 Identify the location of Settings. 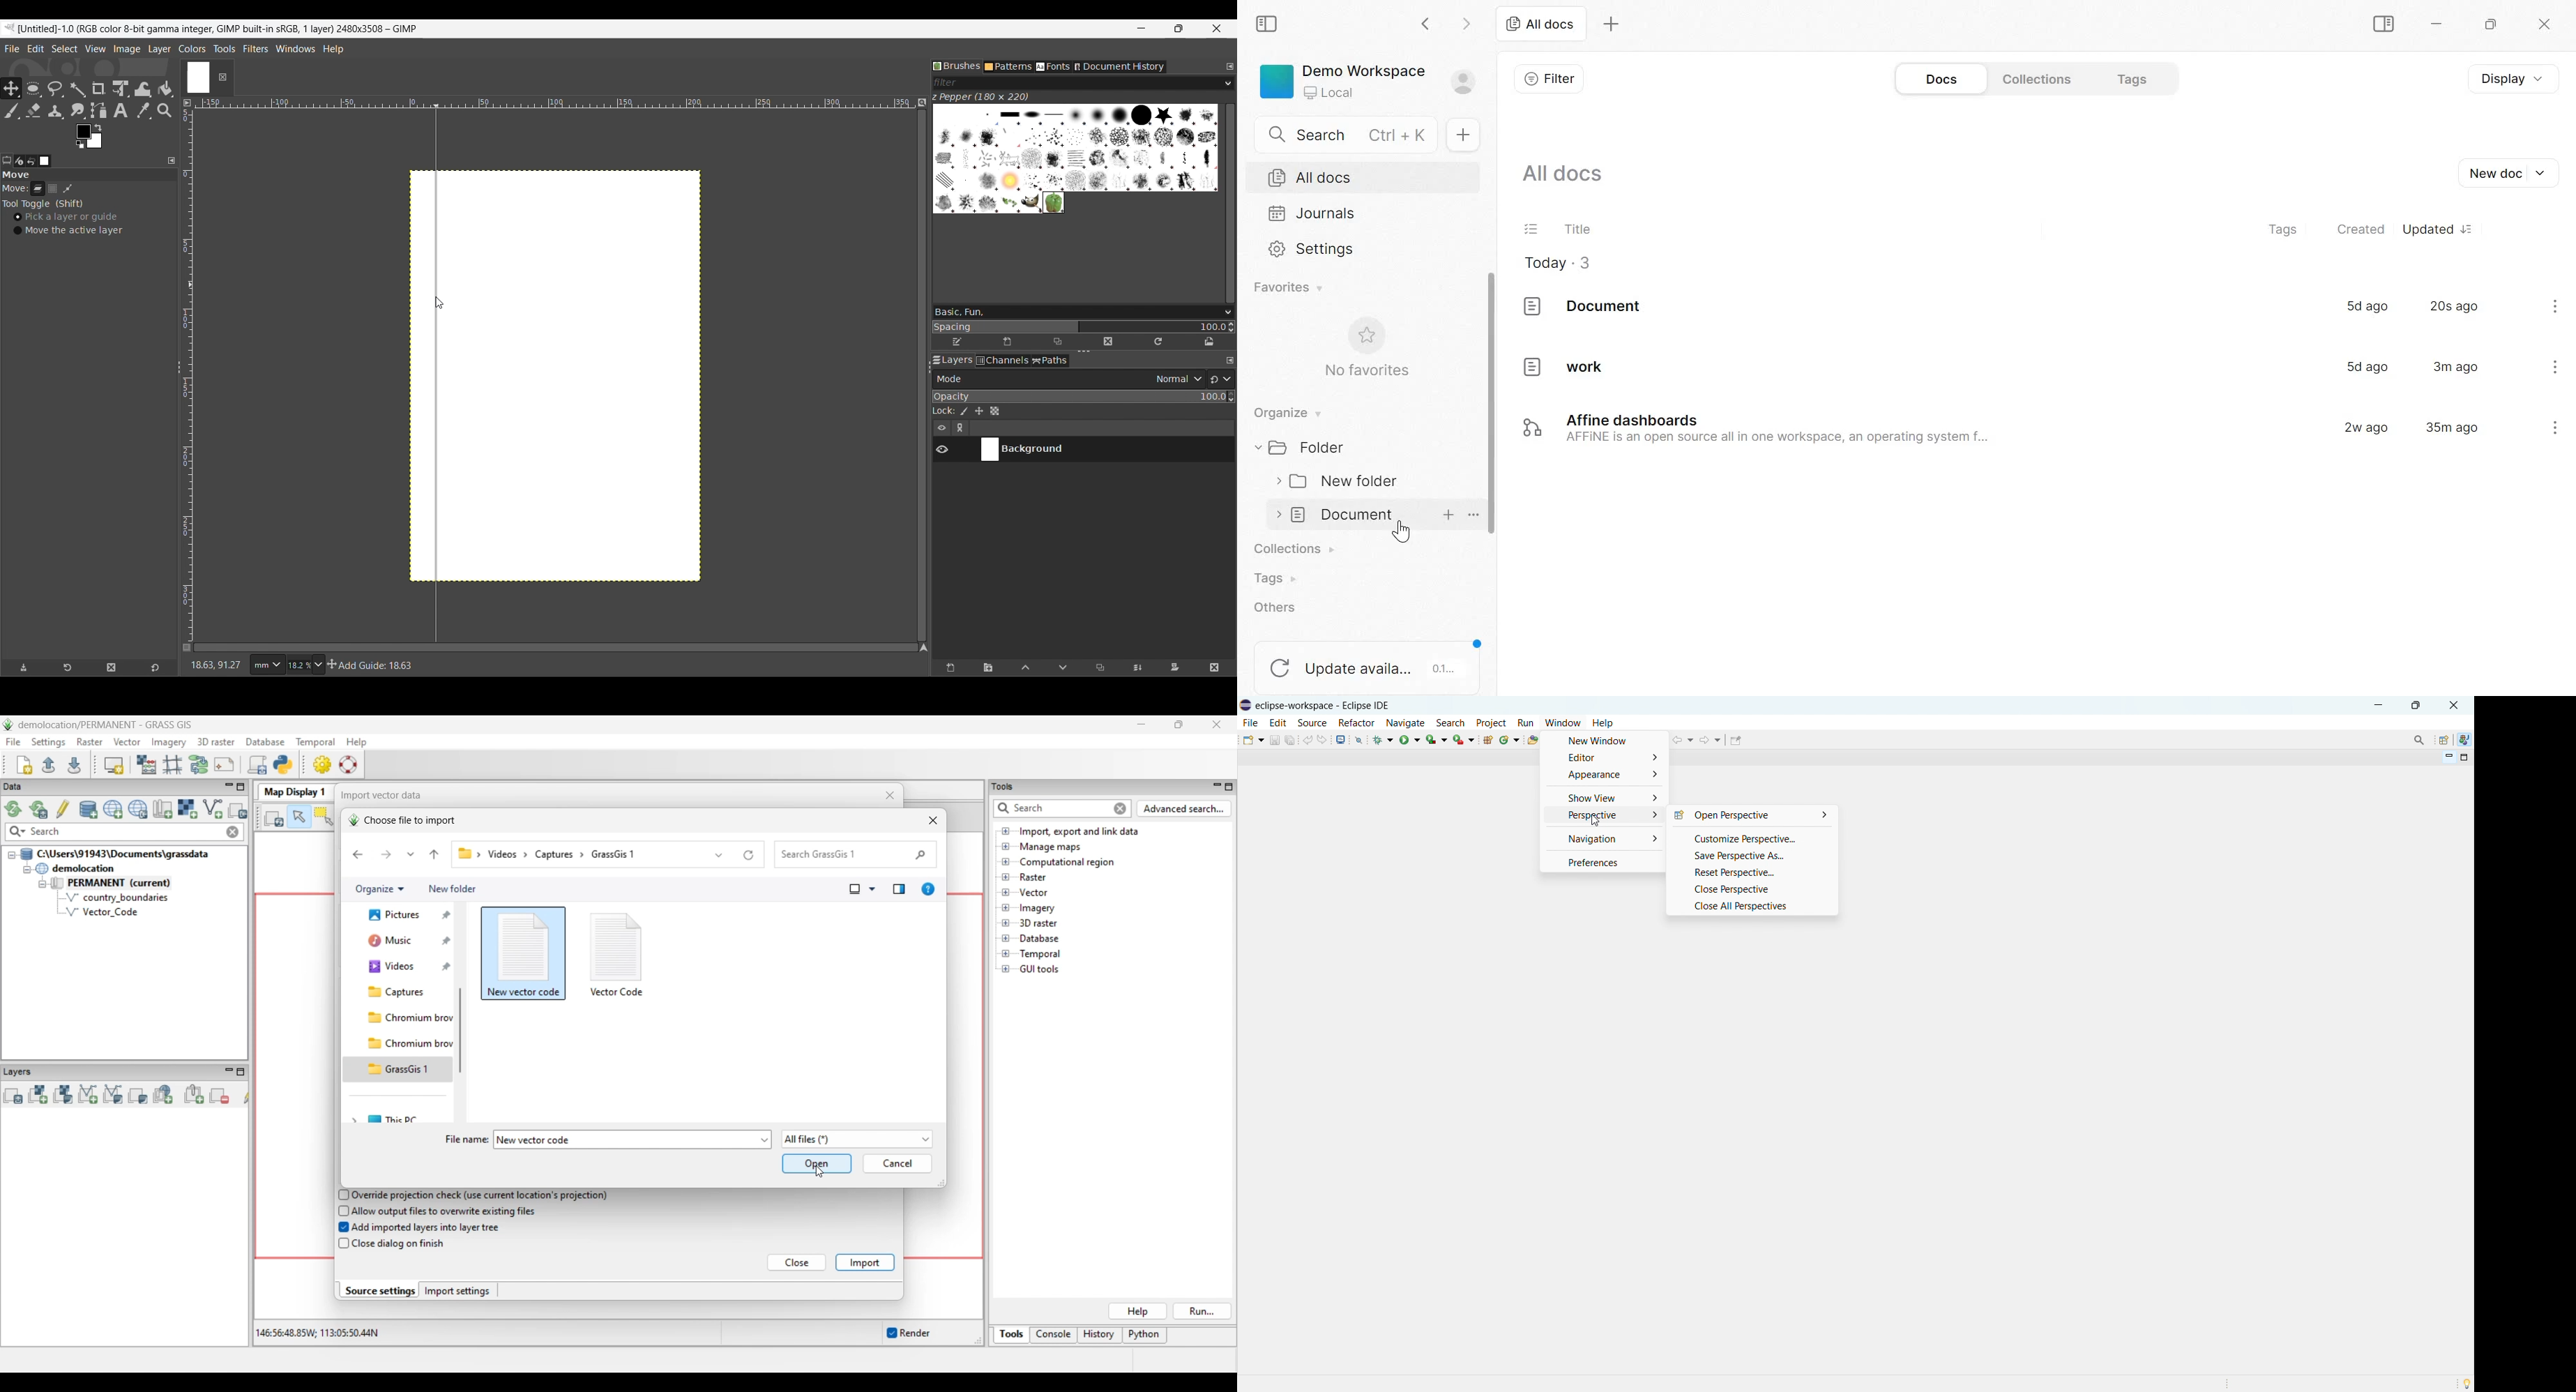
(1312, 249).